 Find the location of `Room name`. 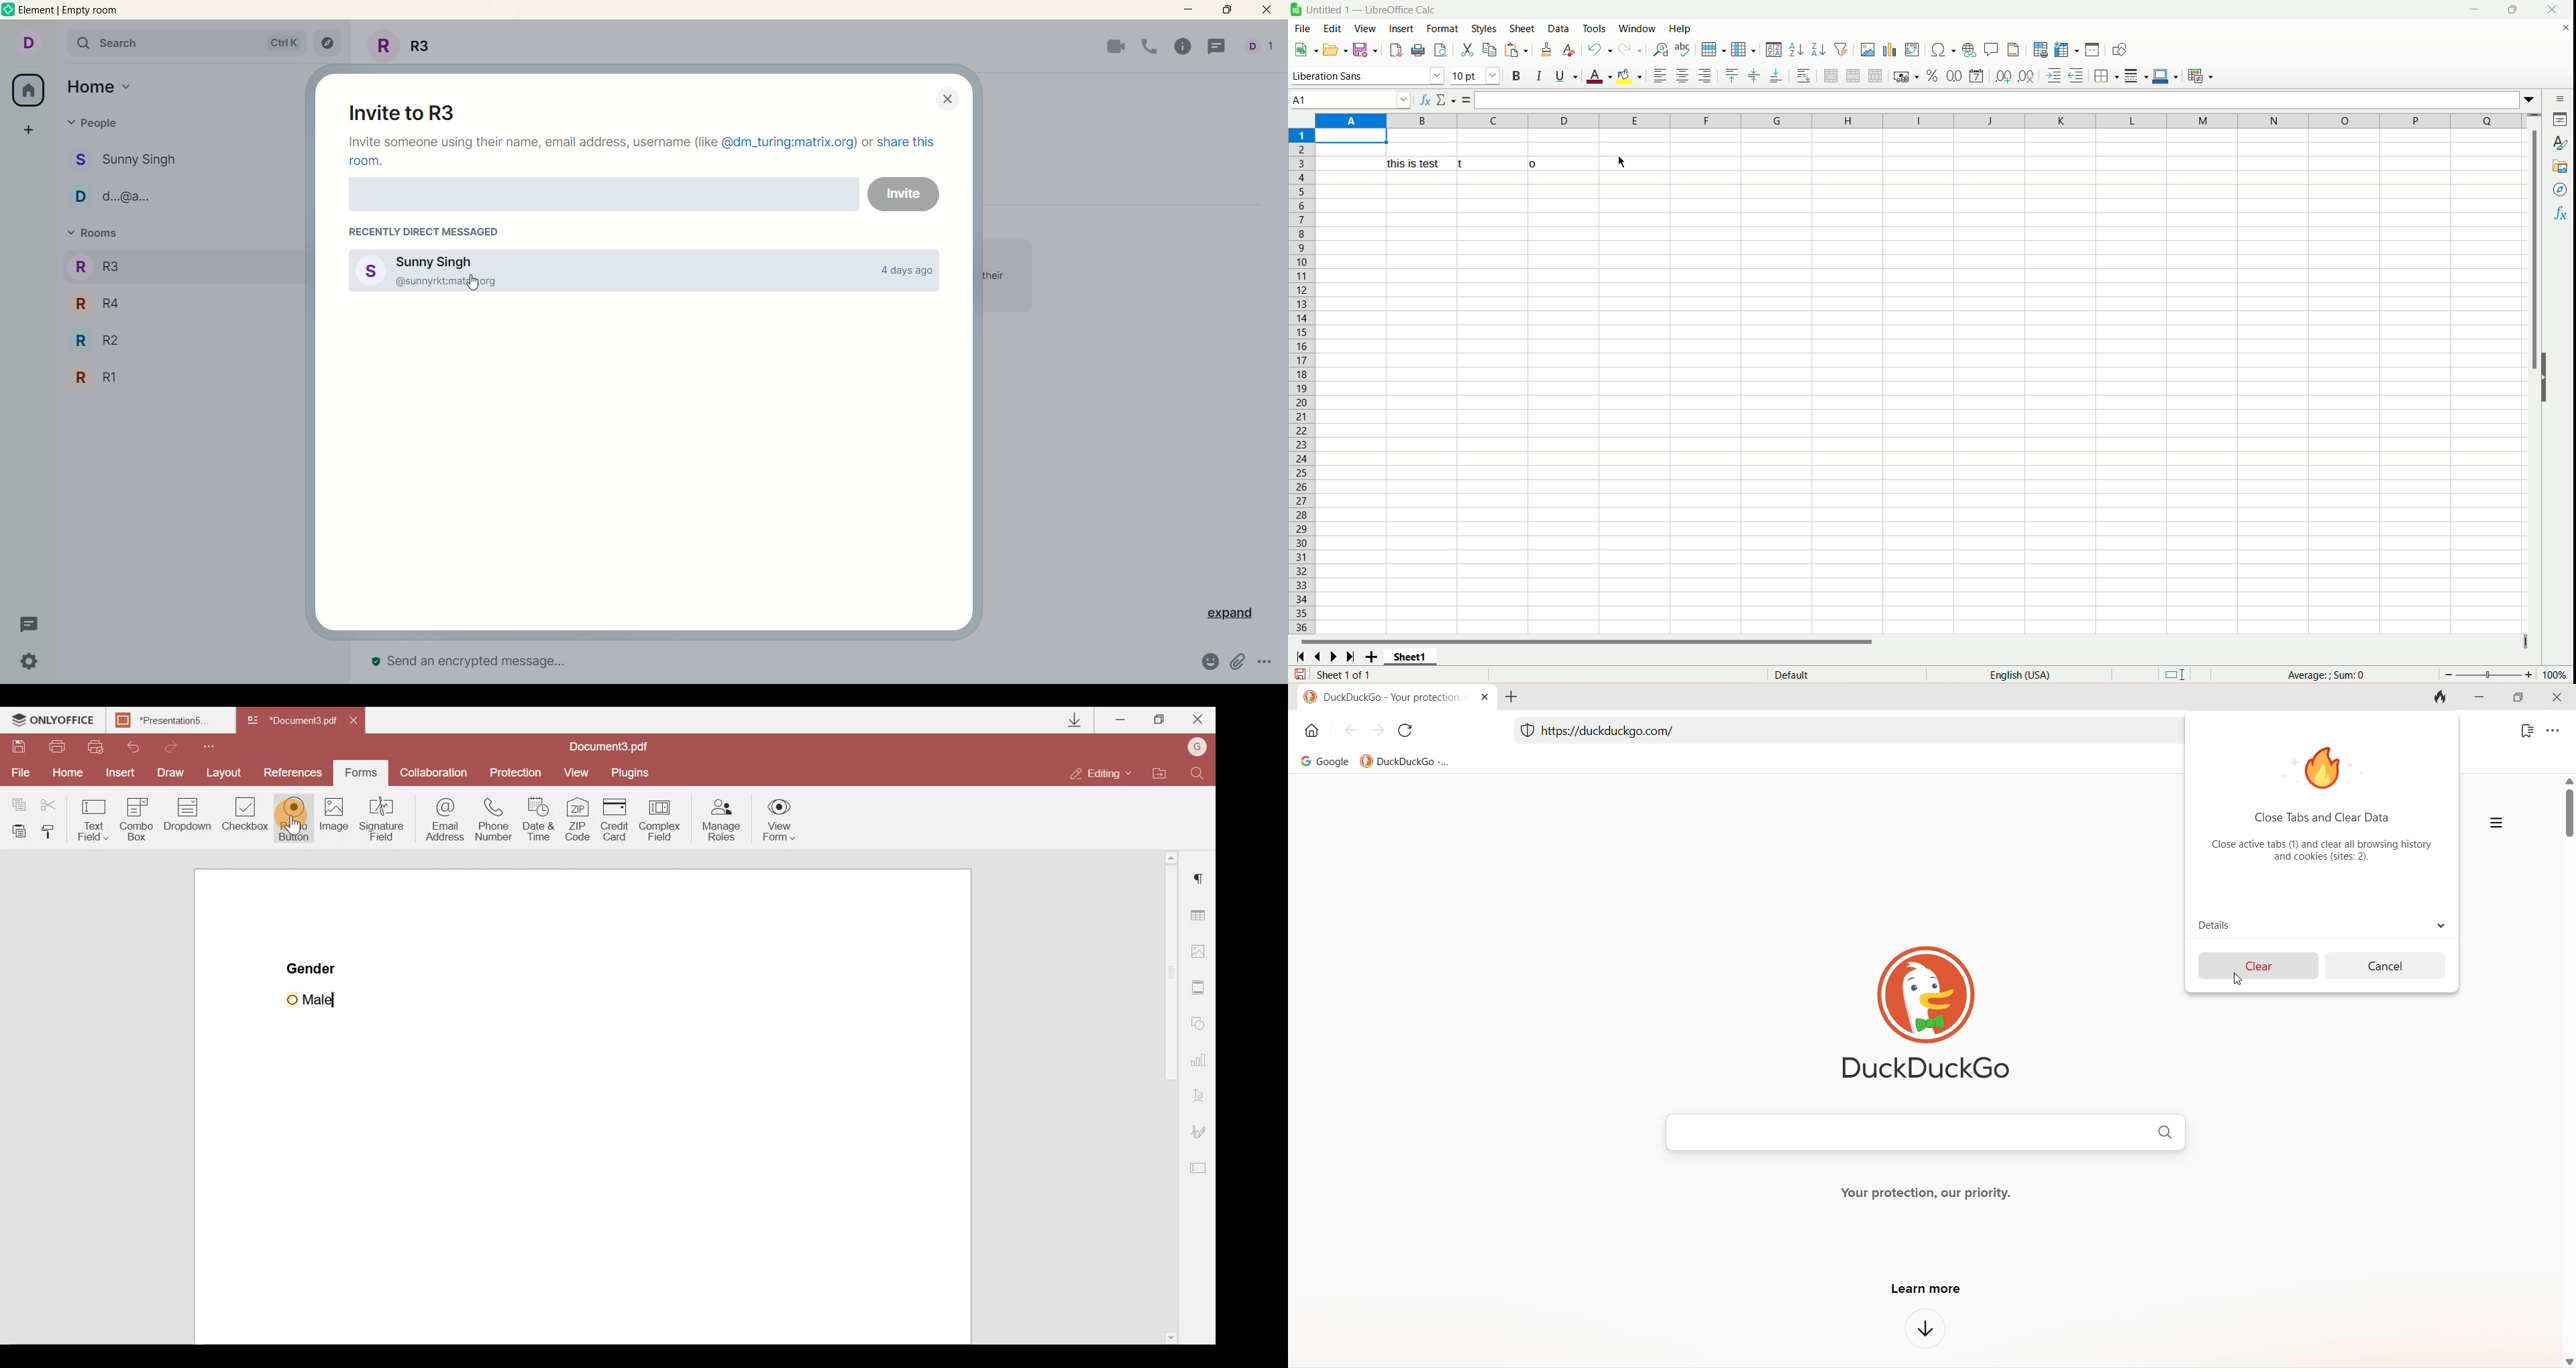

Room name is located at coordinates (403, 44).